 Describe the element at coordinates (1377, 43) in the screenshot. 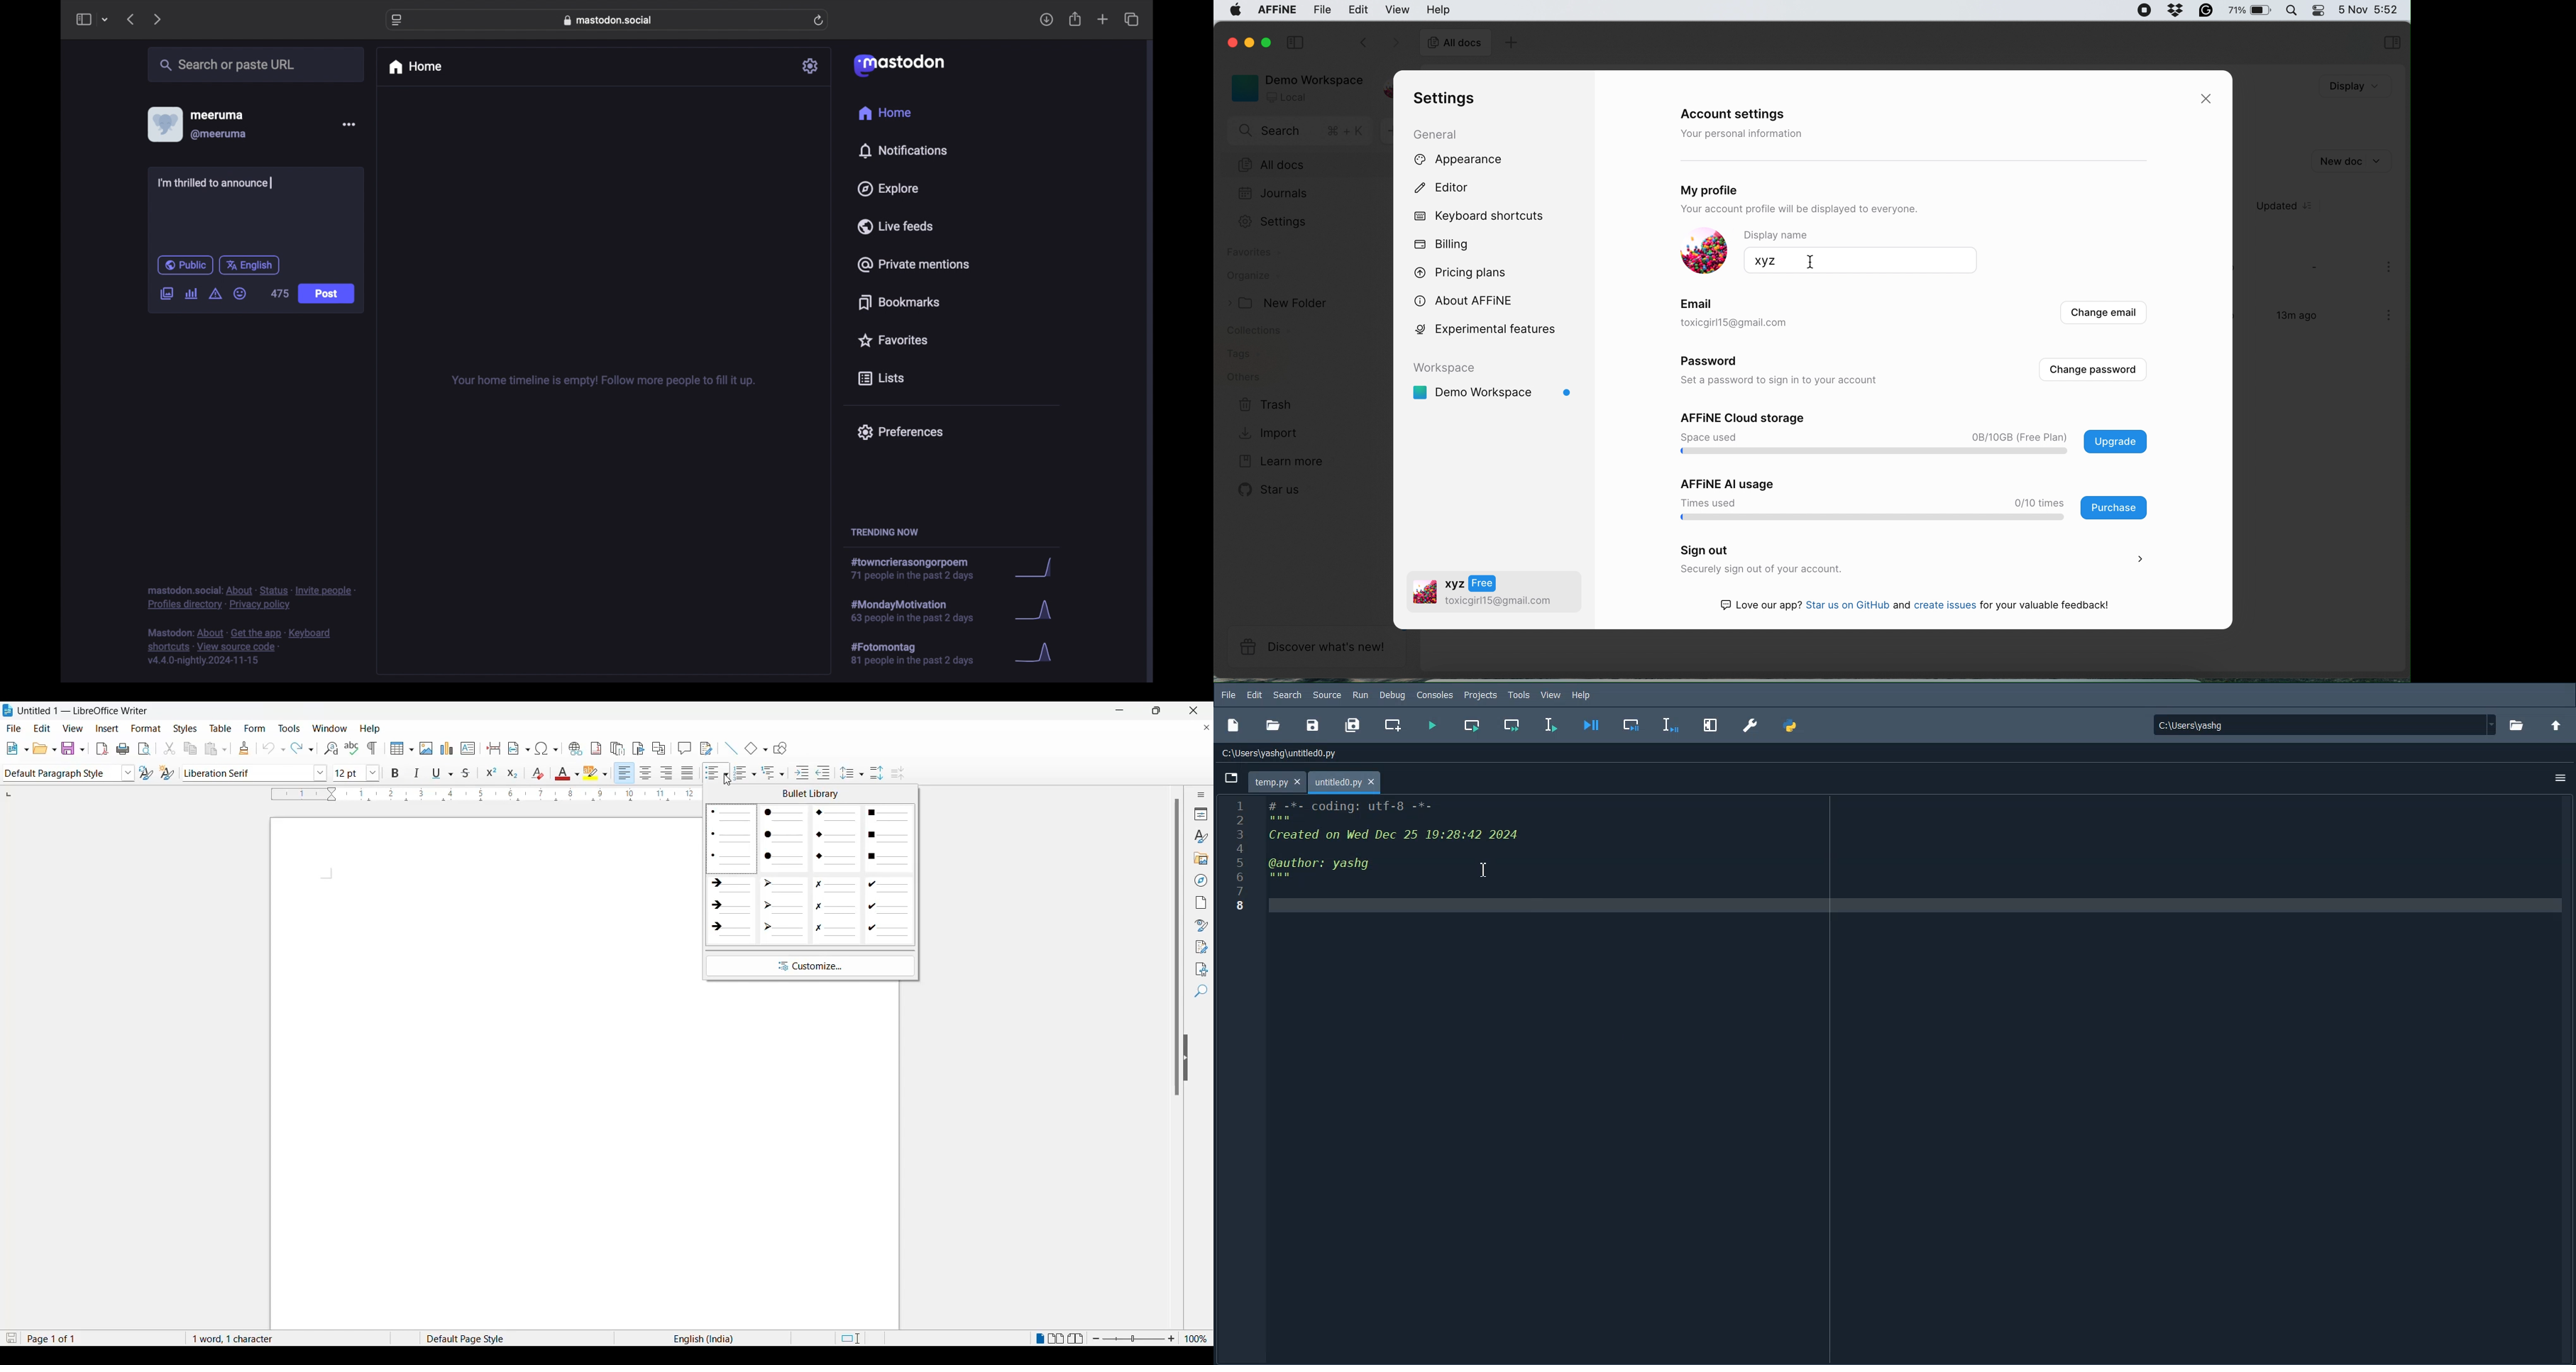

I see `switch between documents` at that location.